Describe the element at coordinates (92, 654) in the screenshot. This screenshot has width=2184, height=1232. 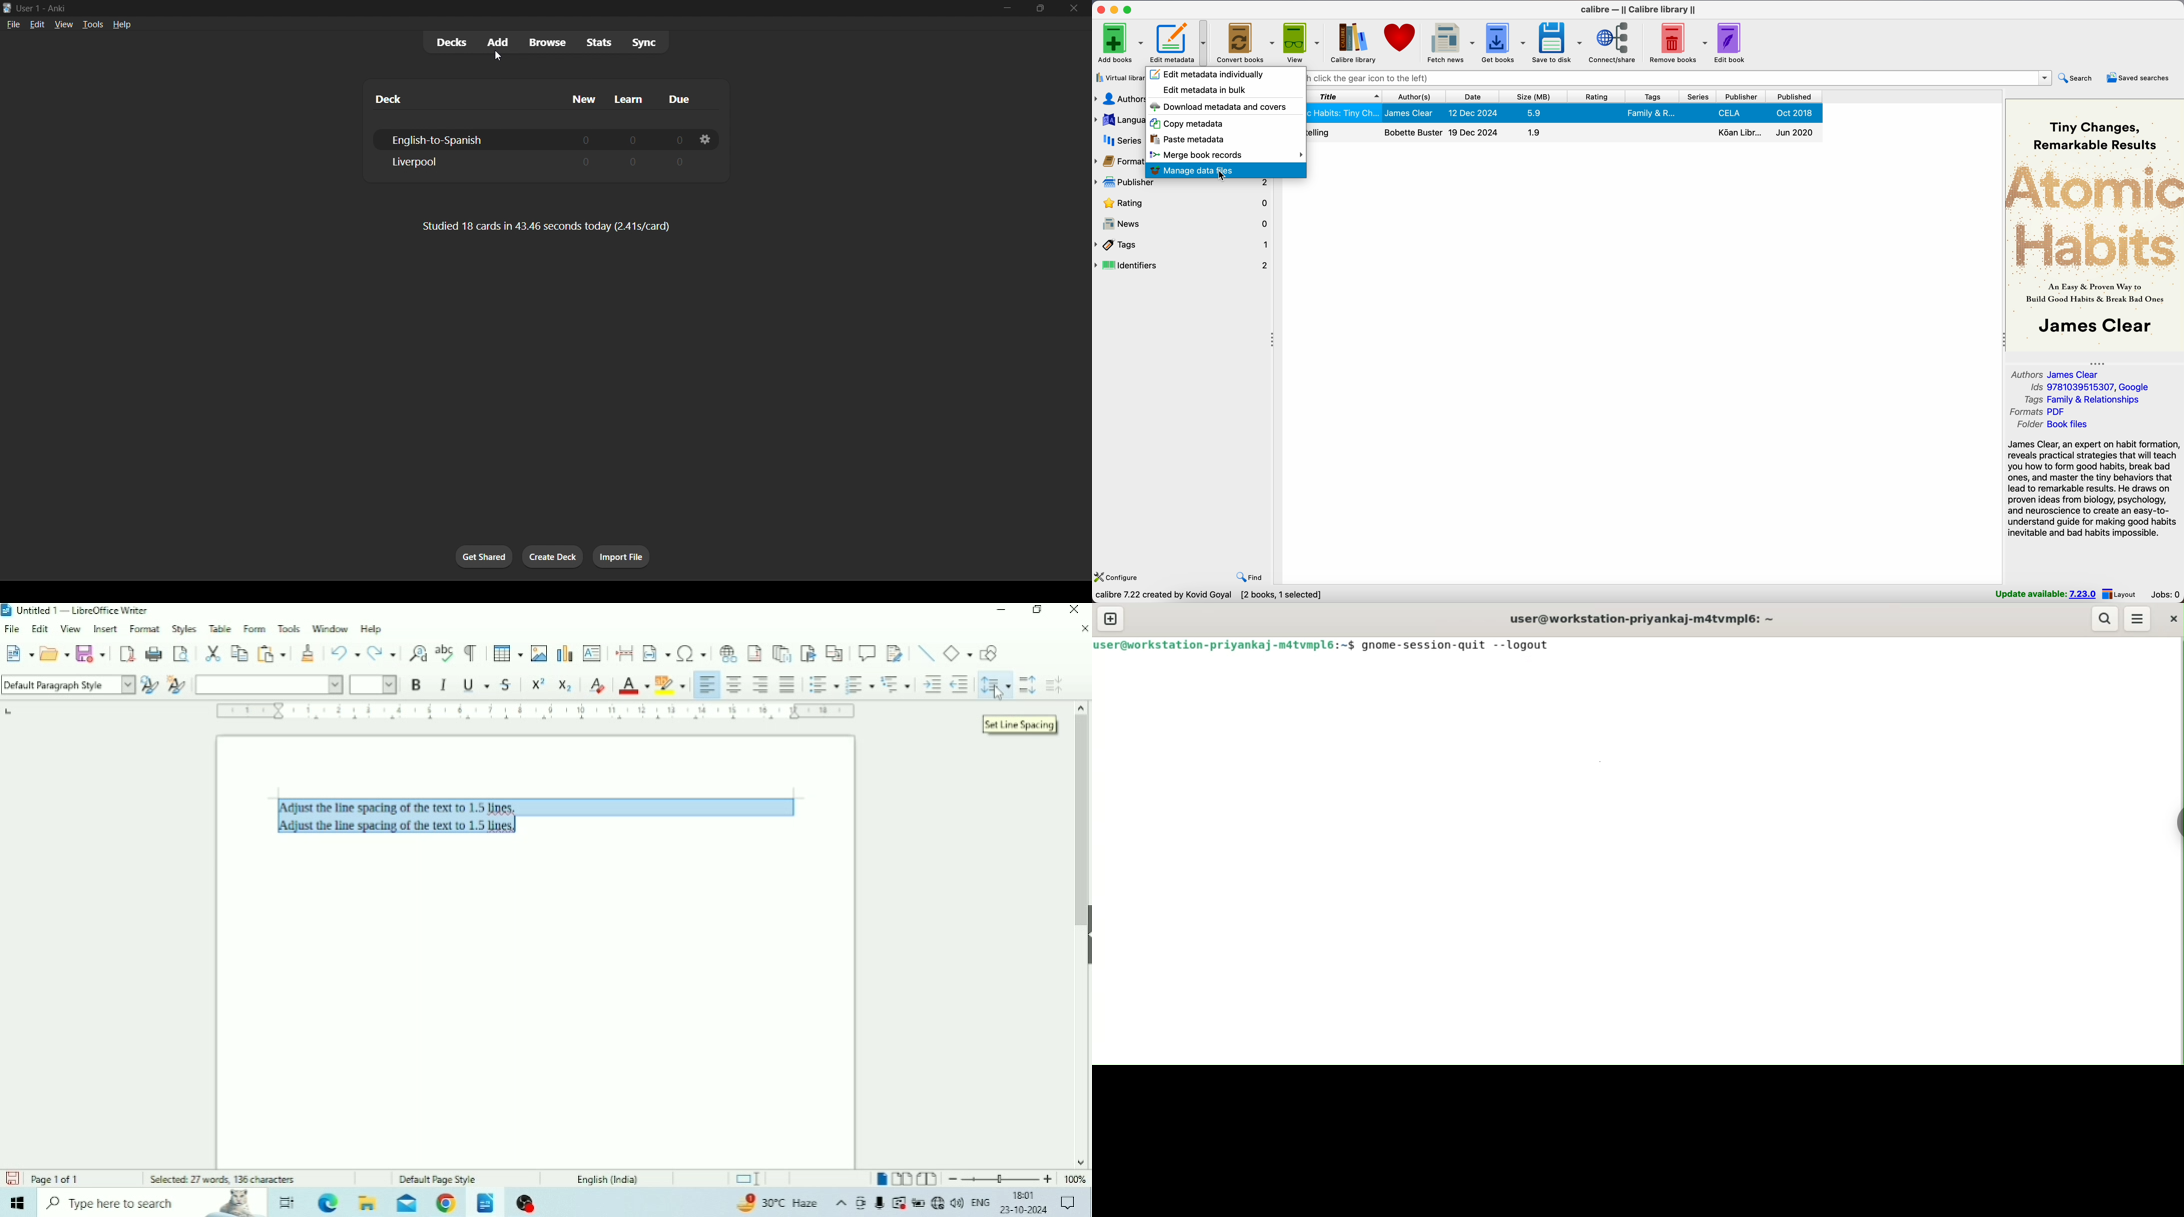
I see `Save` at that location.